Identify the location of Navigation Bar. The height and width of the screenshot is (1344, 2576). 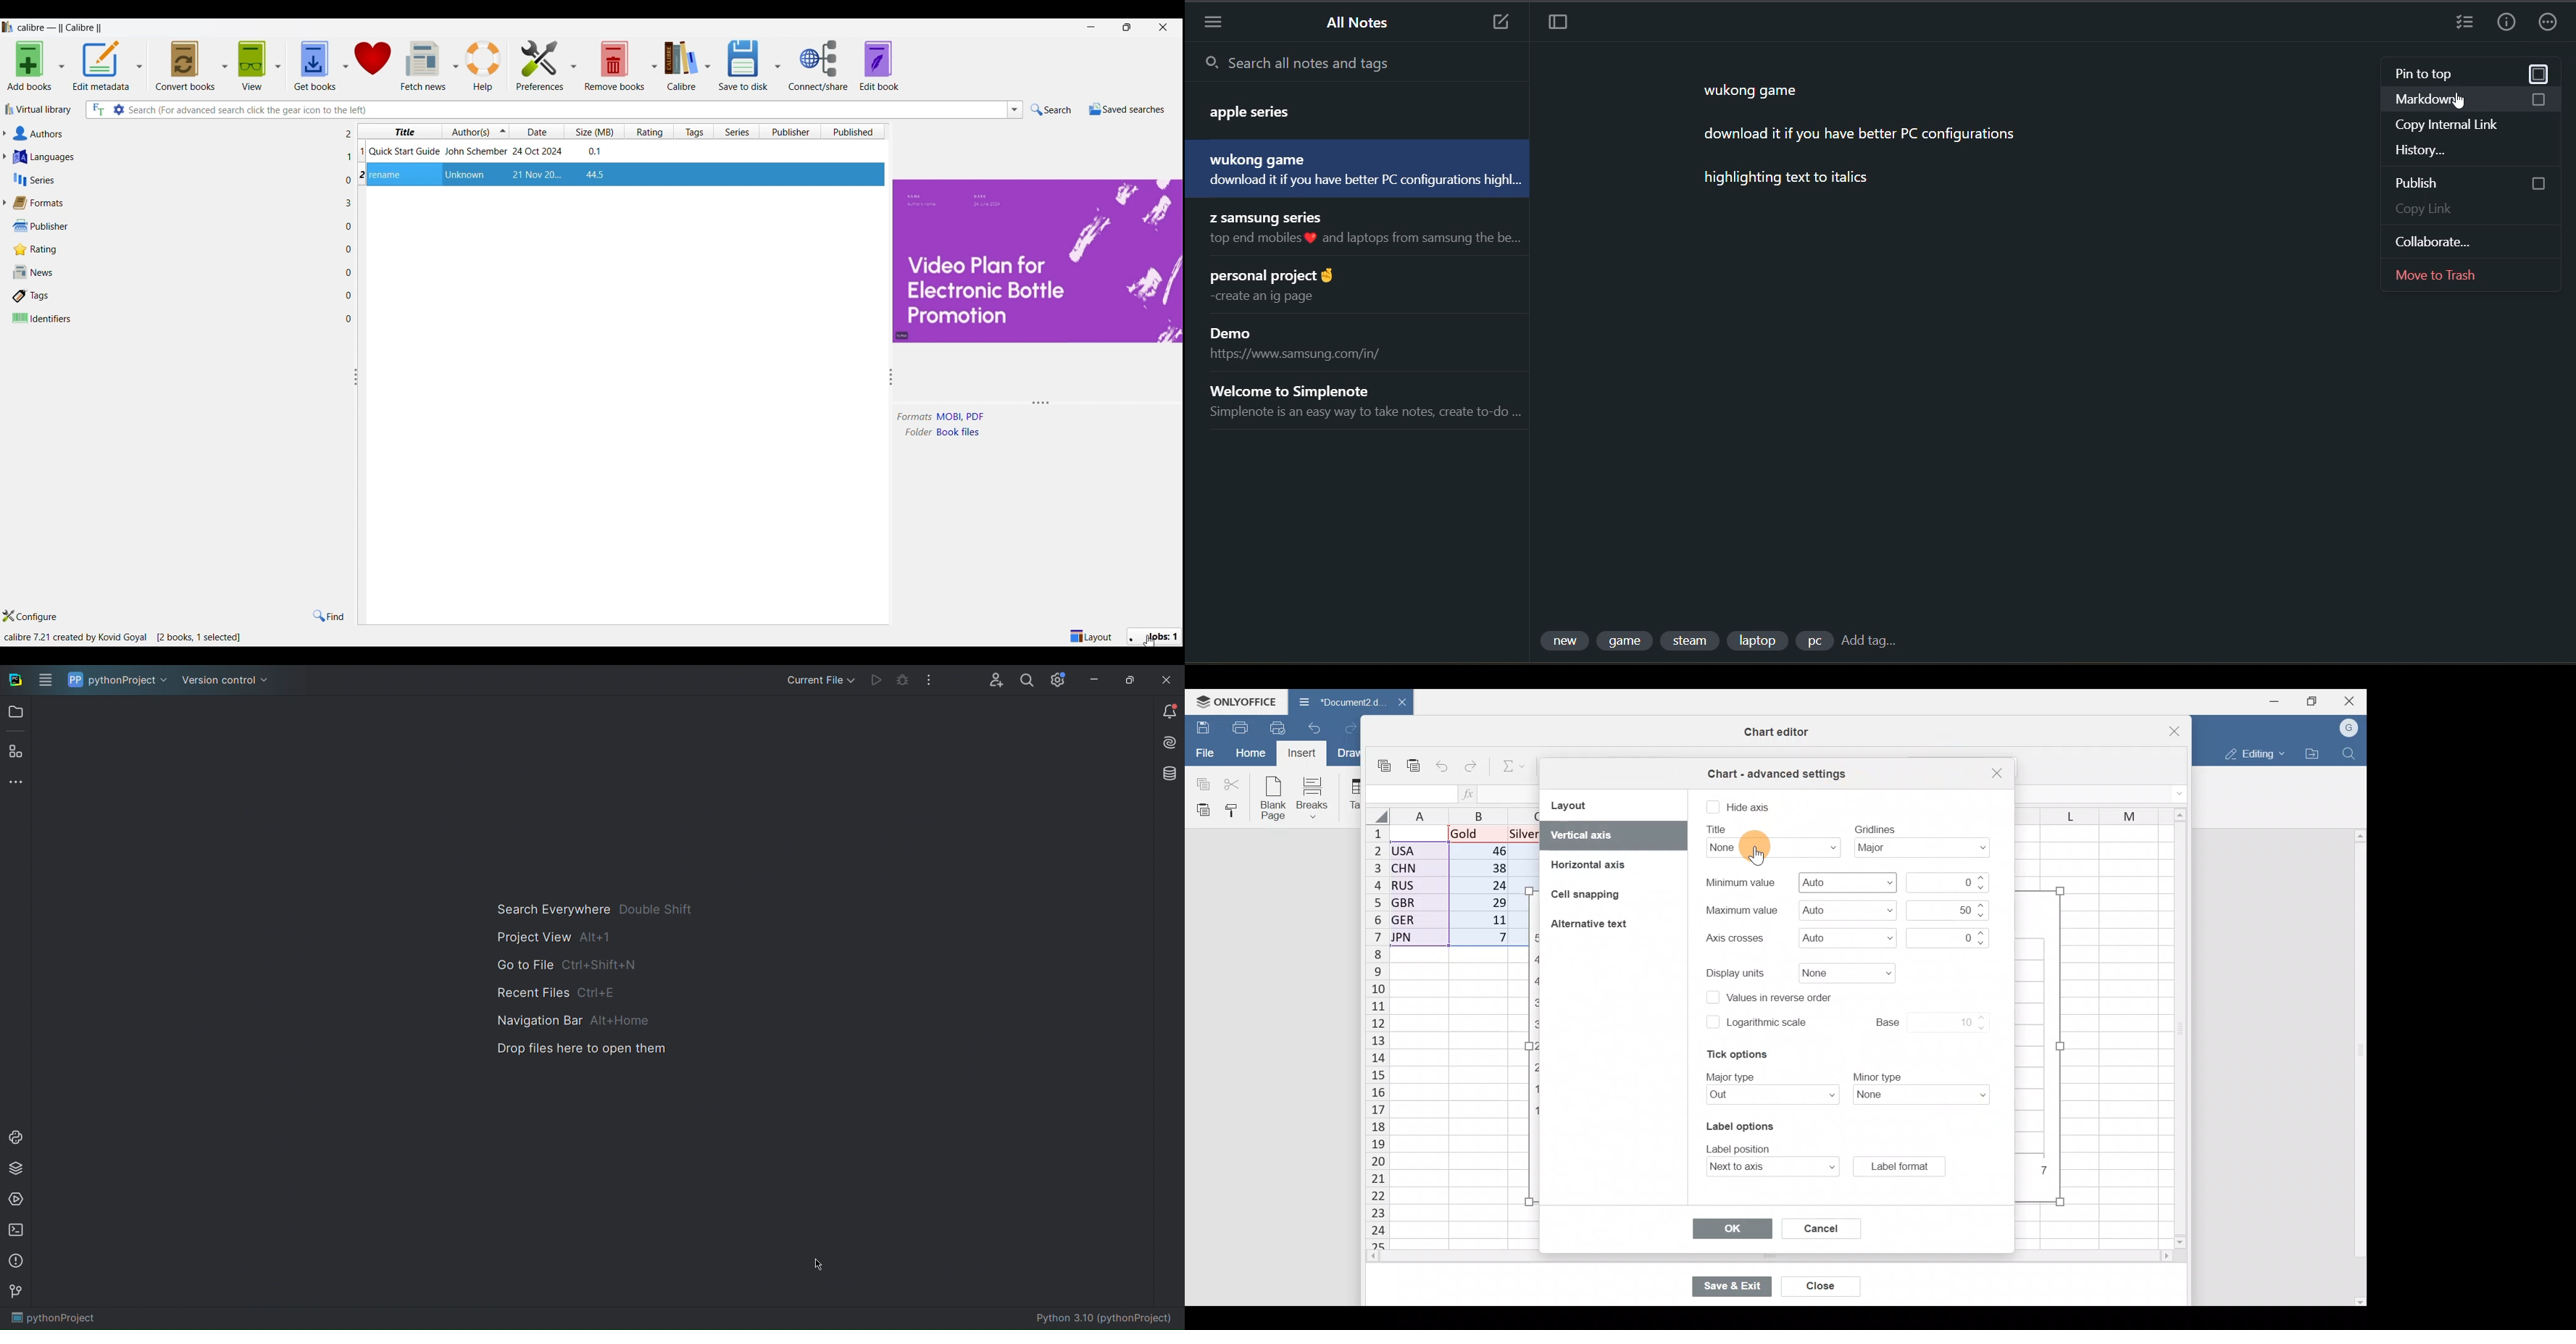
(566, 1020).